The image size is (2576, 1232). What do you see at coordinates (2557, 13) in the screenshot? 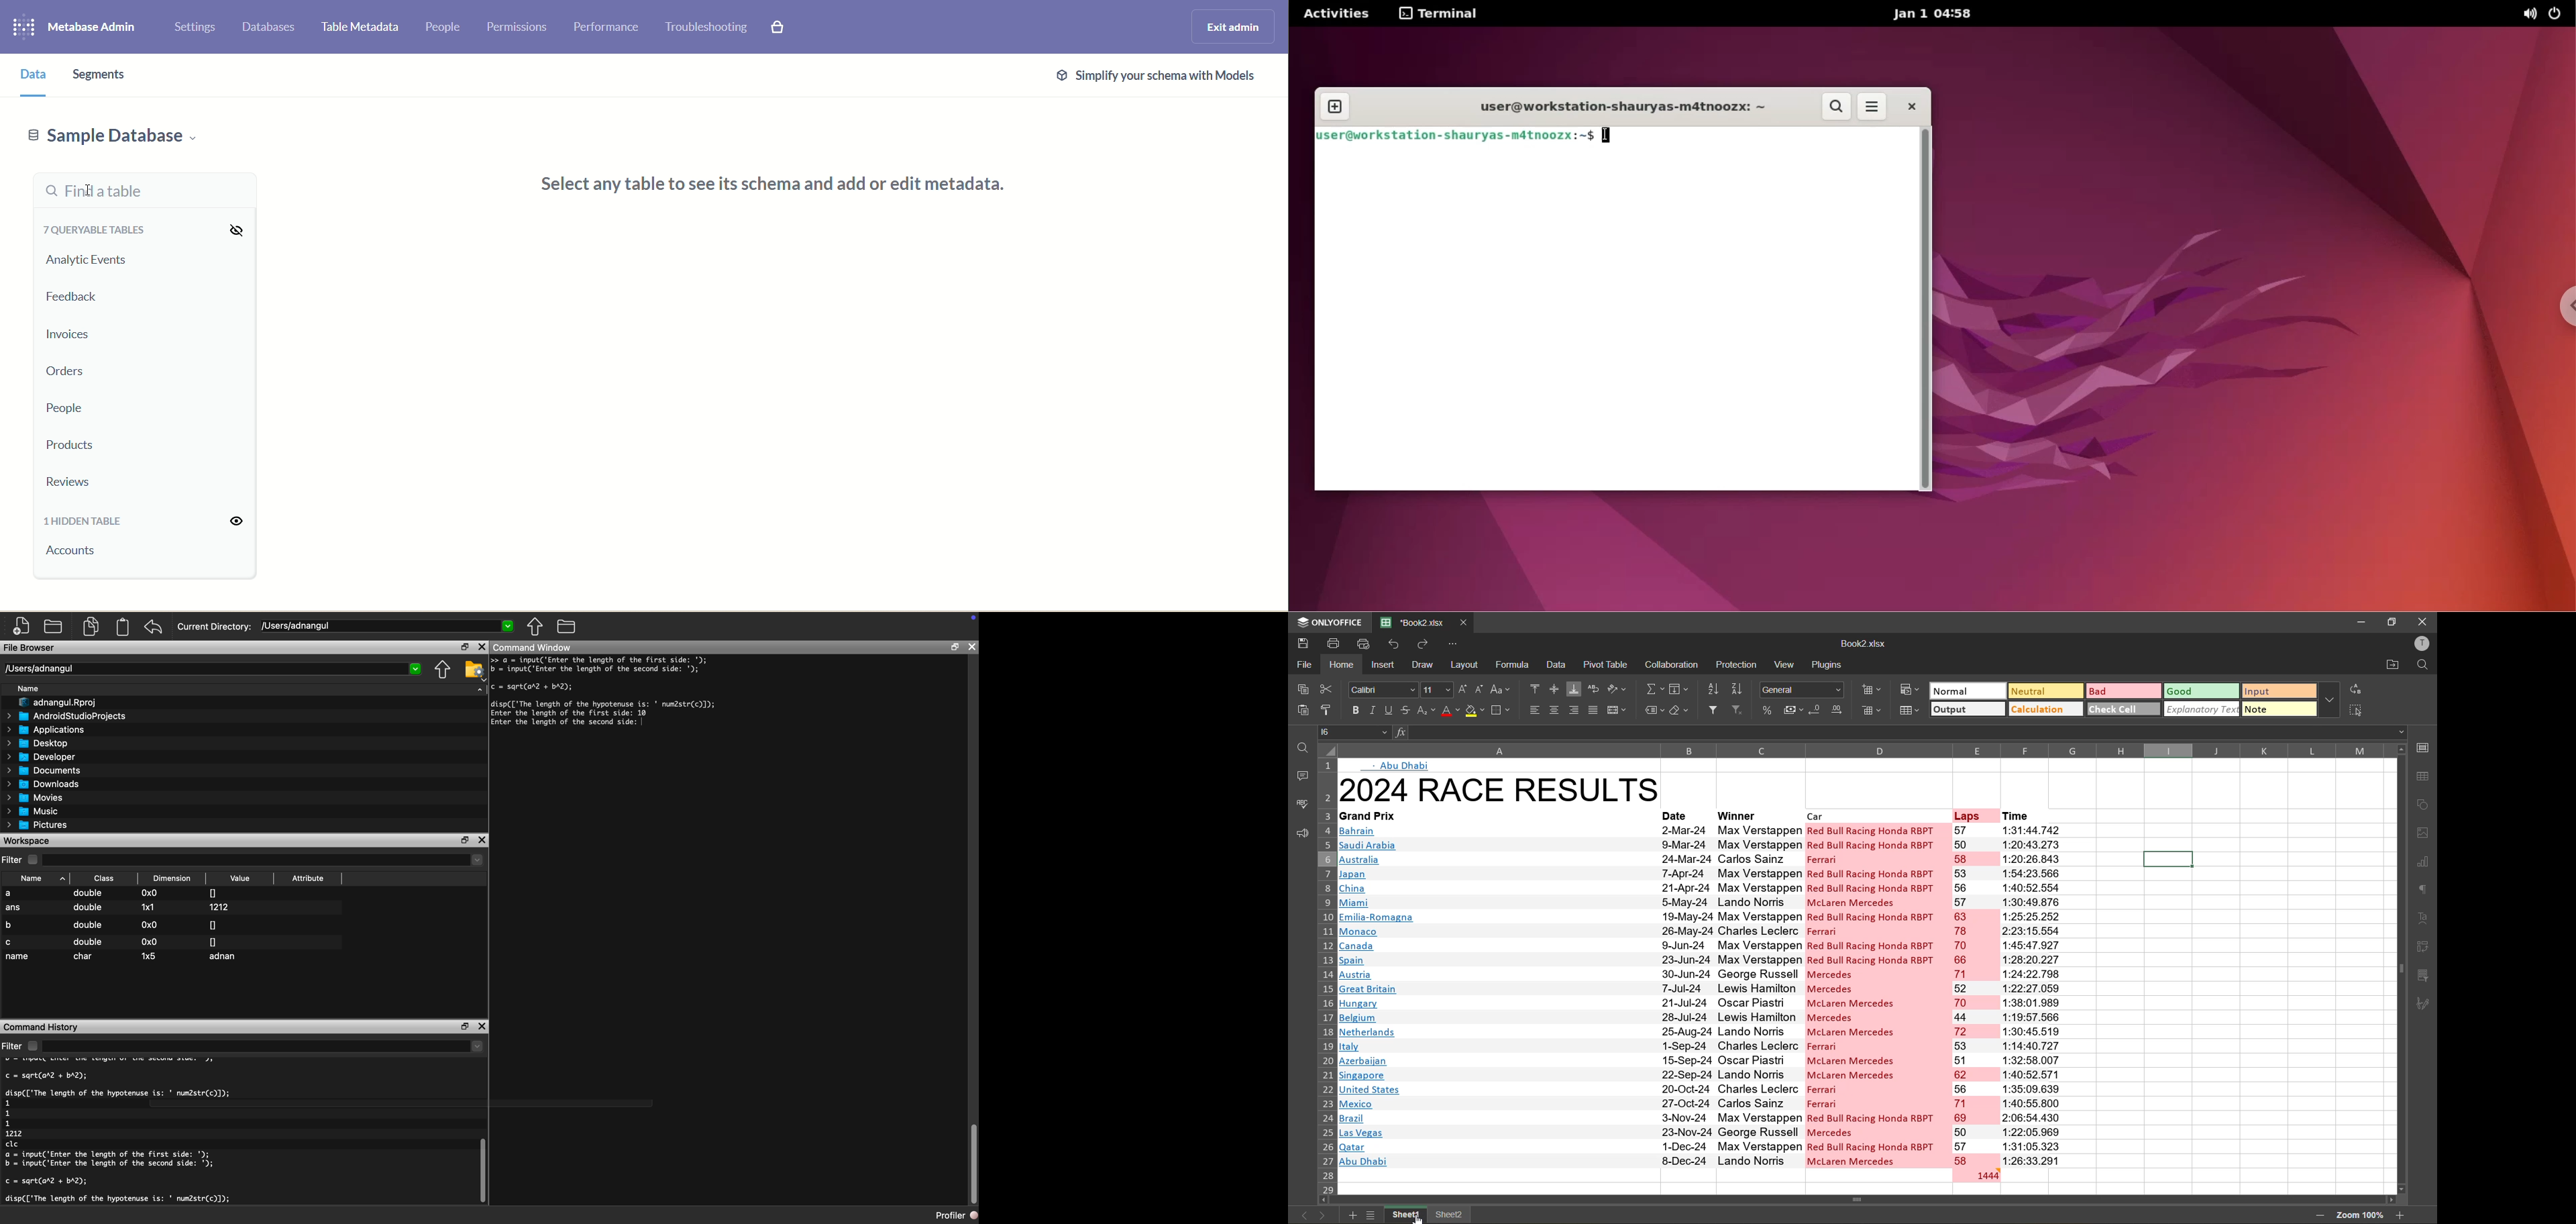
I see `power options` at bounding box center [2557, 13].